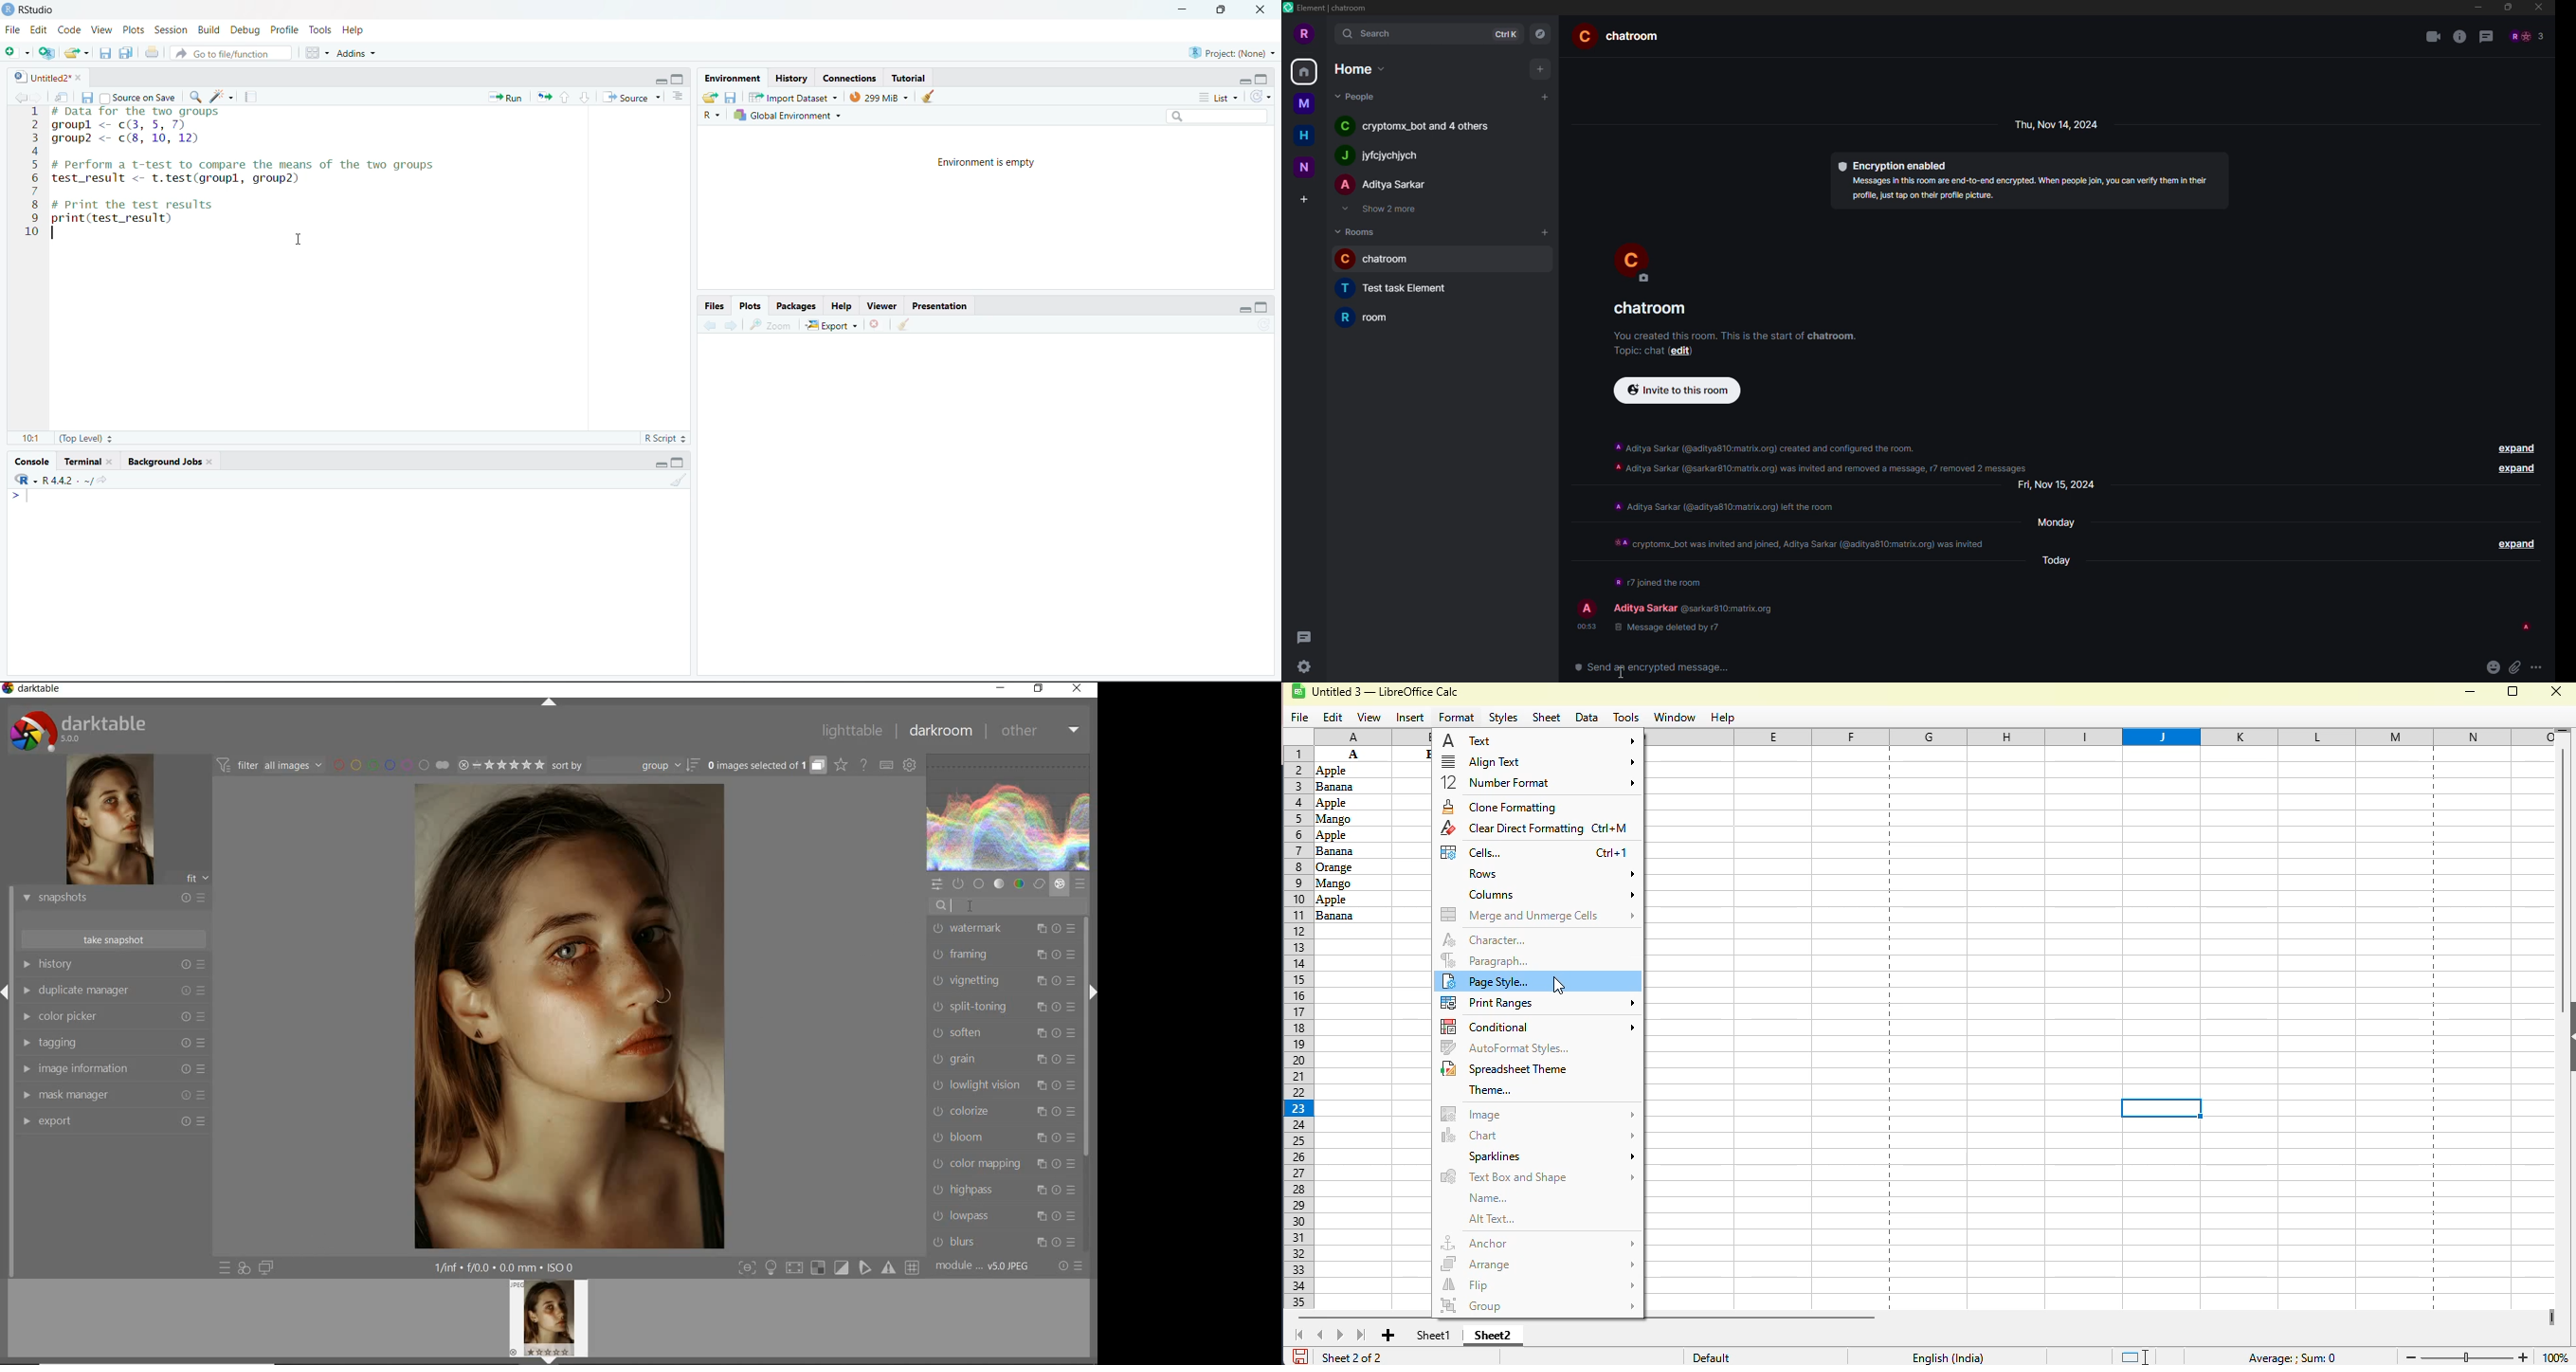 The height and width of the screenshot is (1372, 2576). I want to click on Connections, so click(853, 78).